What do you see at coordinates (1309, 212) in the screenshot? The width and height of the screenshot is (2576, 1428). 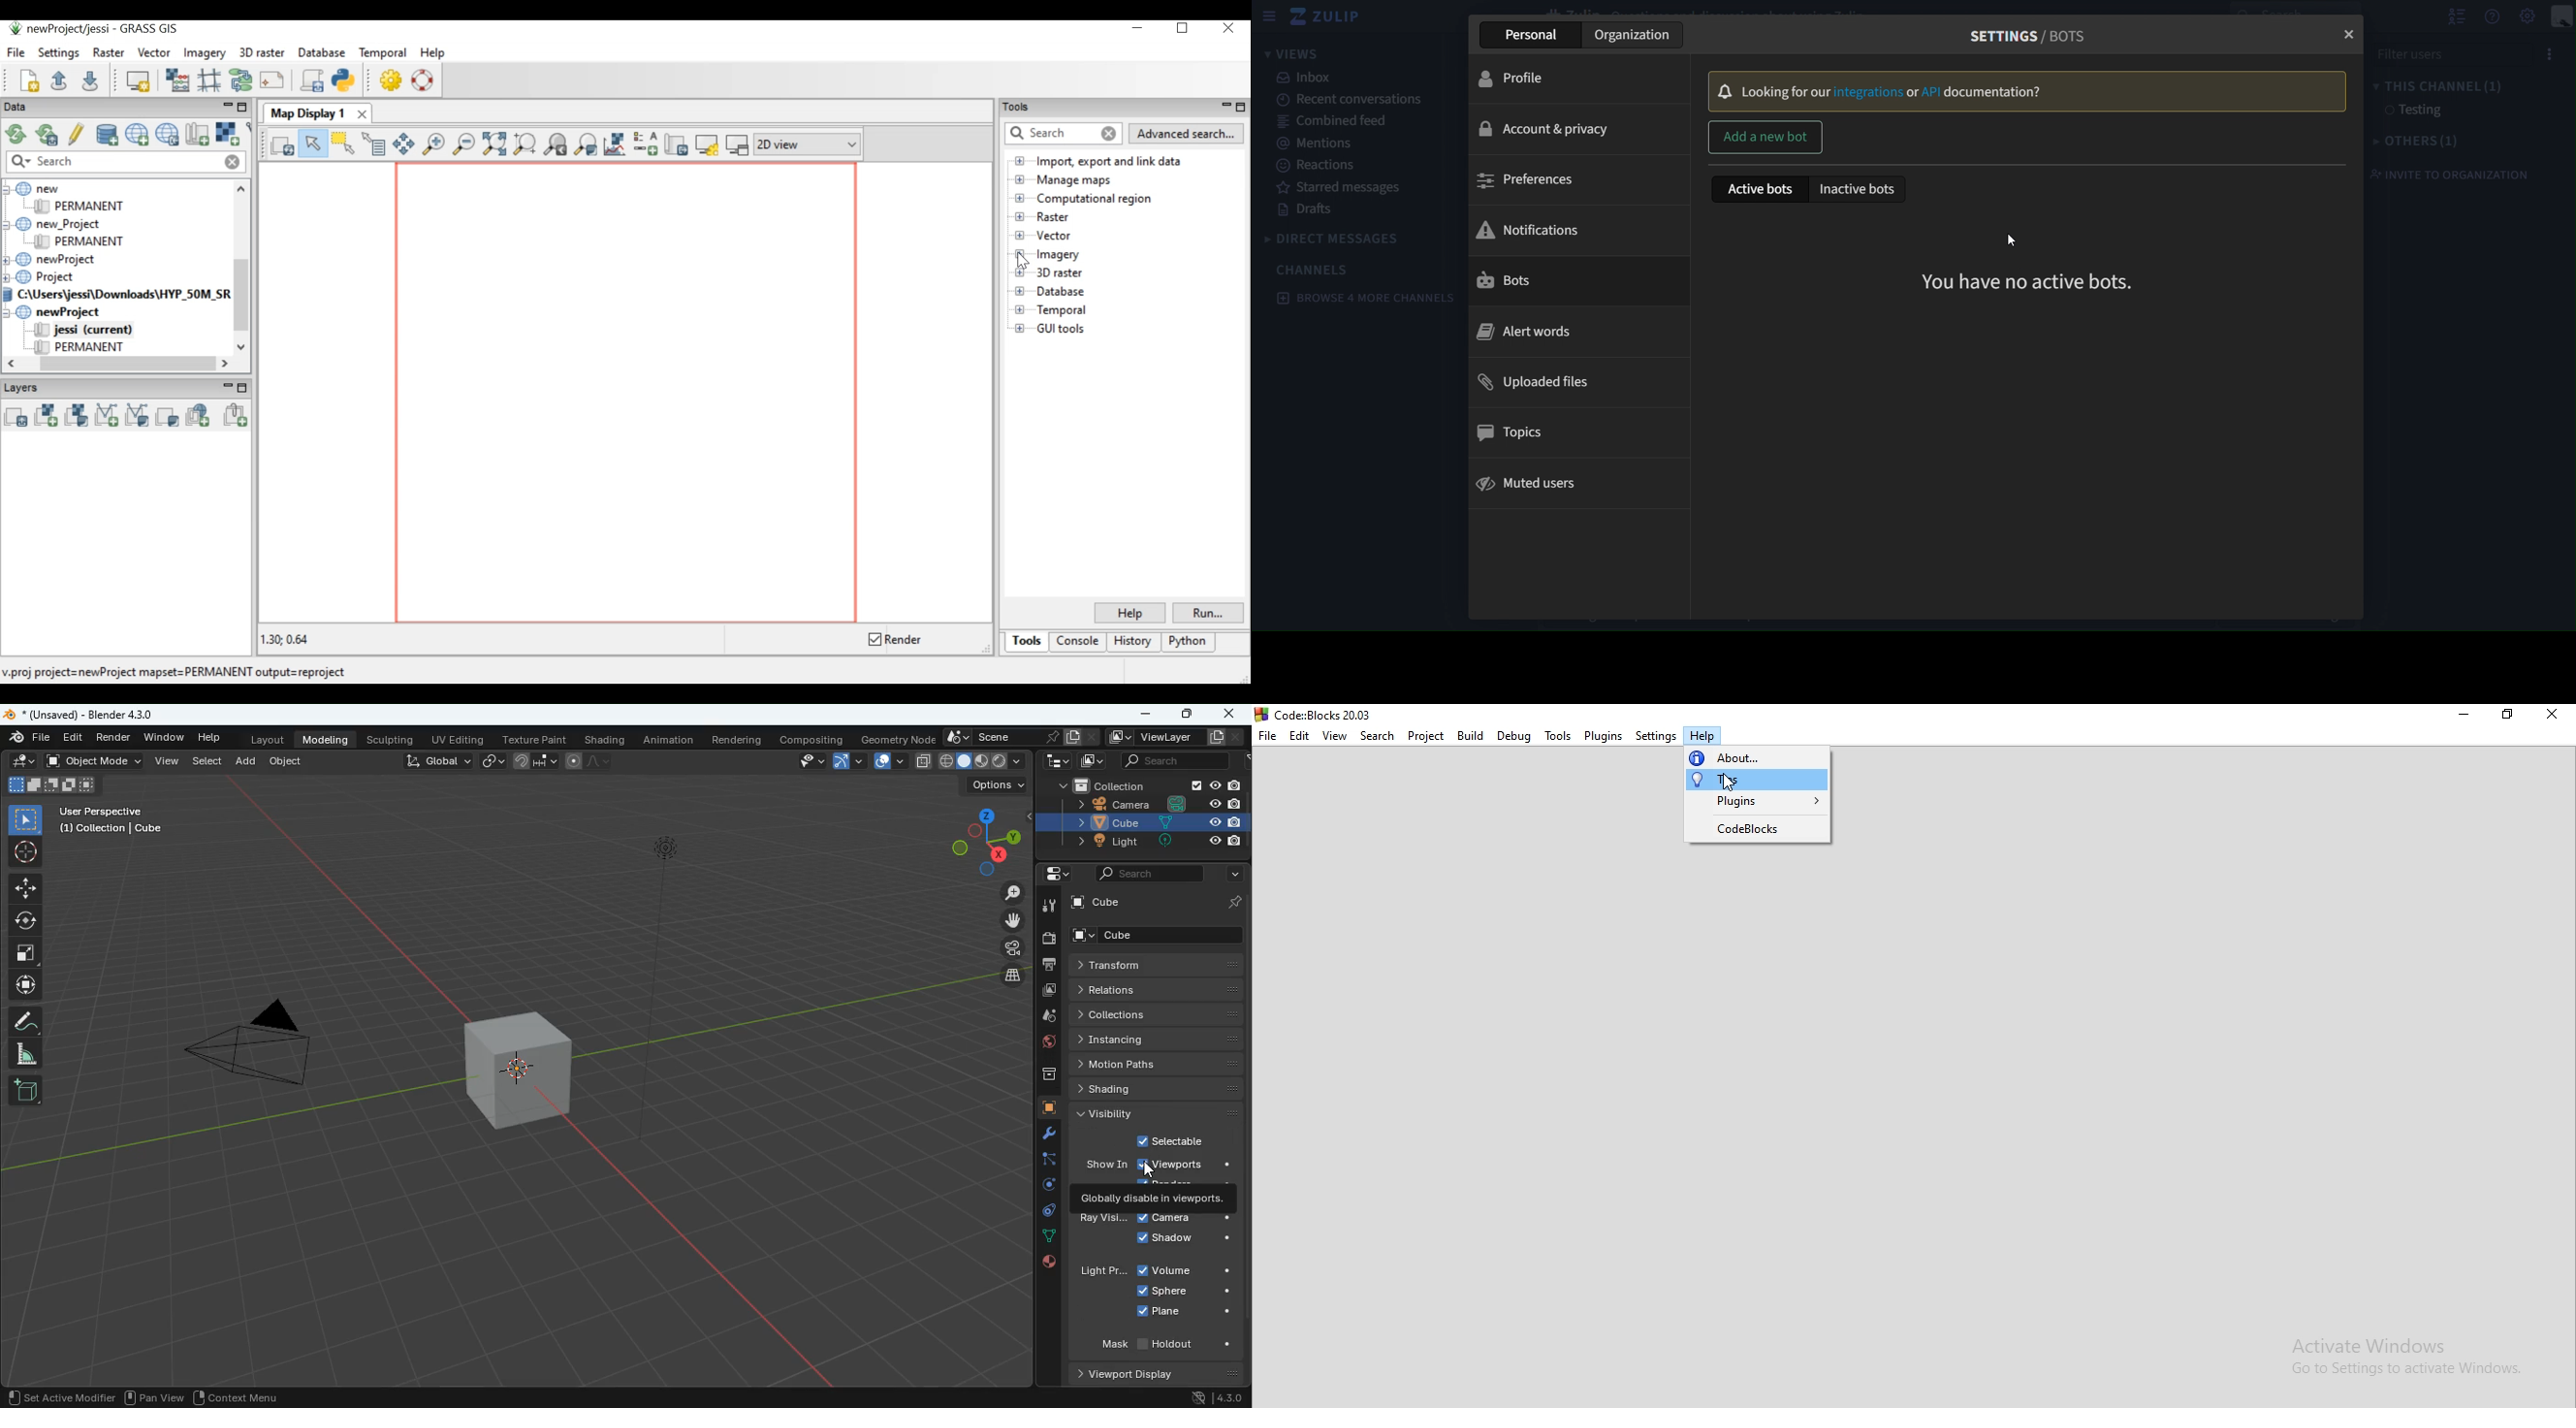 I see `drafts` at bounding box center [1309, 212].